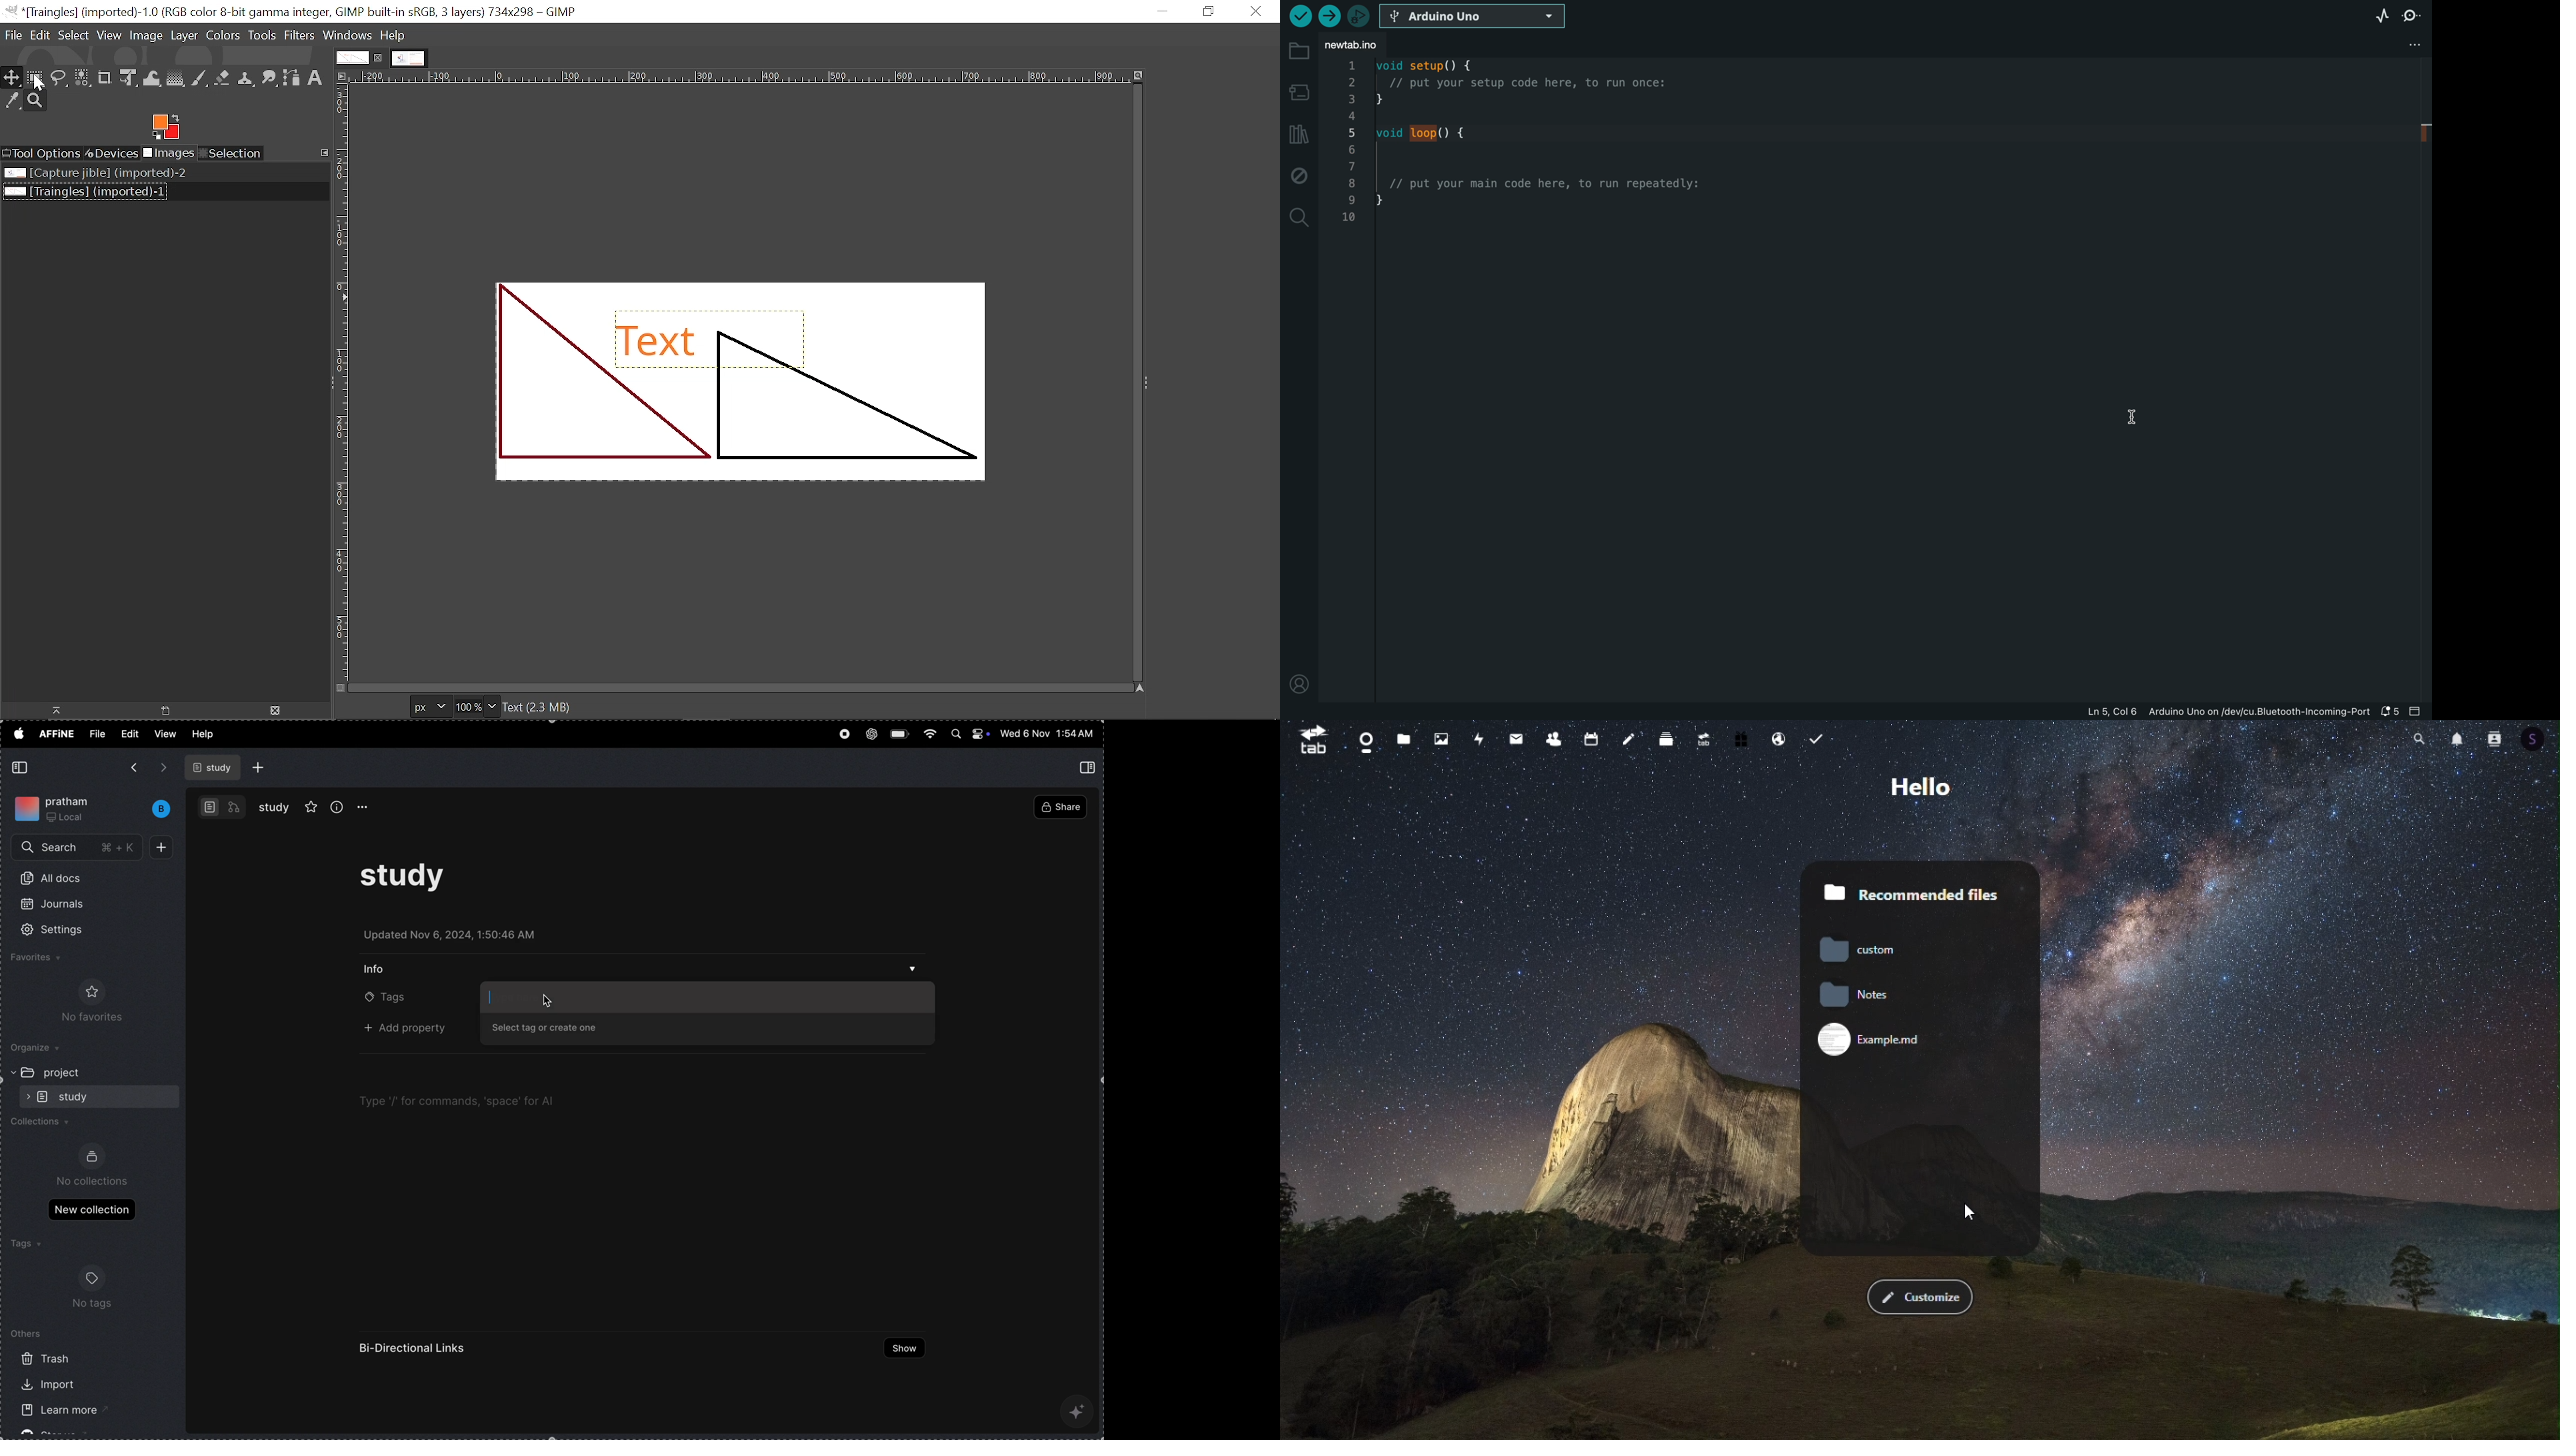 This screenshot has width=2576, height=1456. What do you see at coordinates (324, 152) in the screenshot?
I see `Configure this tab` at bounding box center [324, 152].